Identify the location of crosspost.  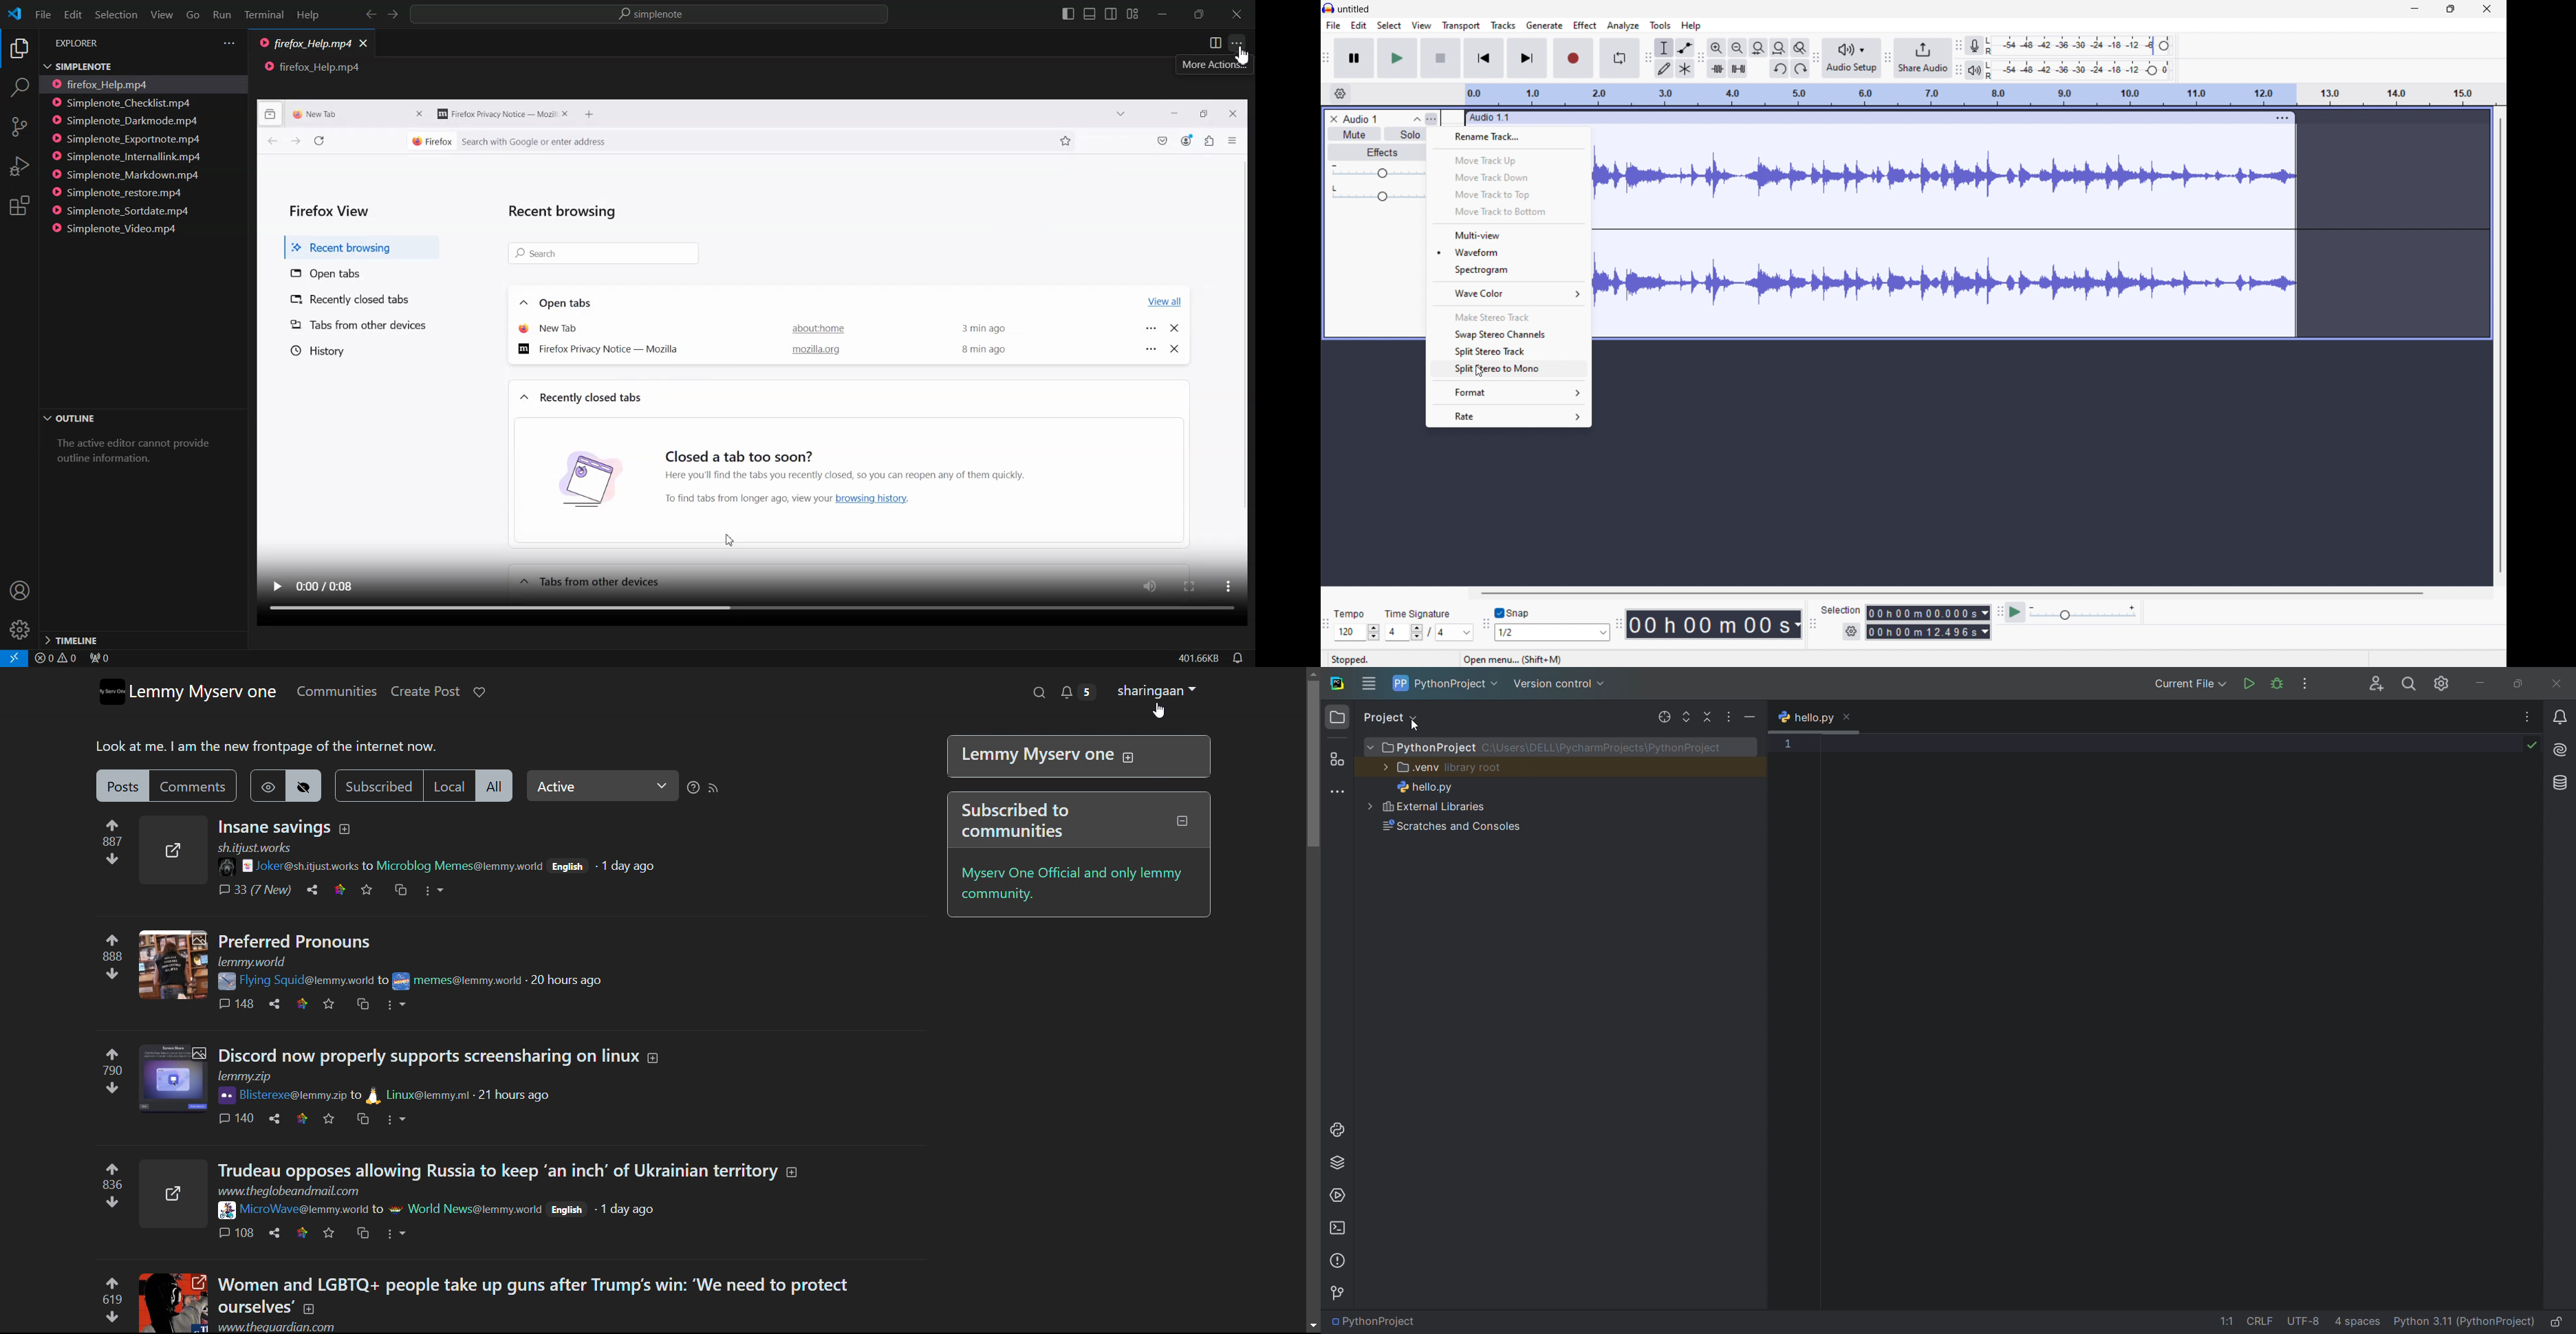
(399, 889).